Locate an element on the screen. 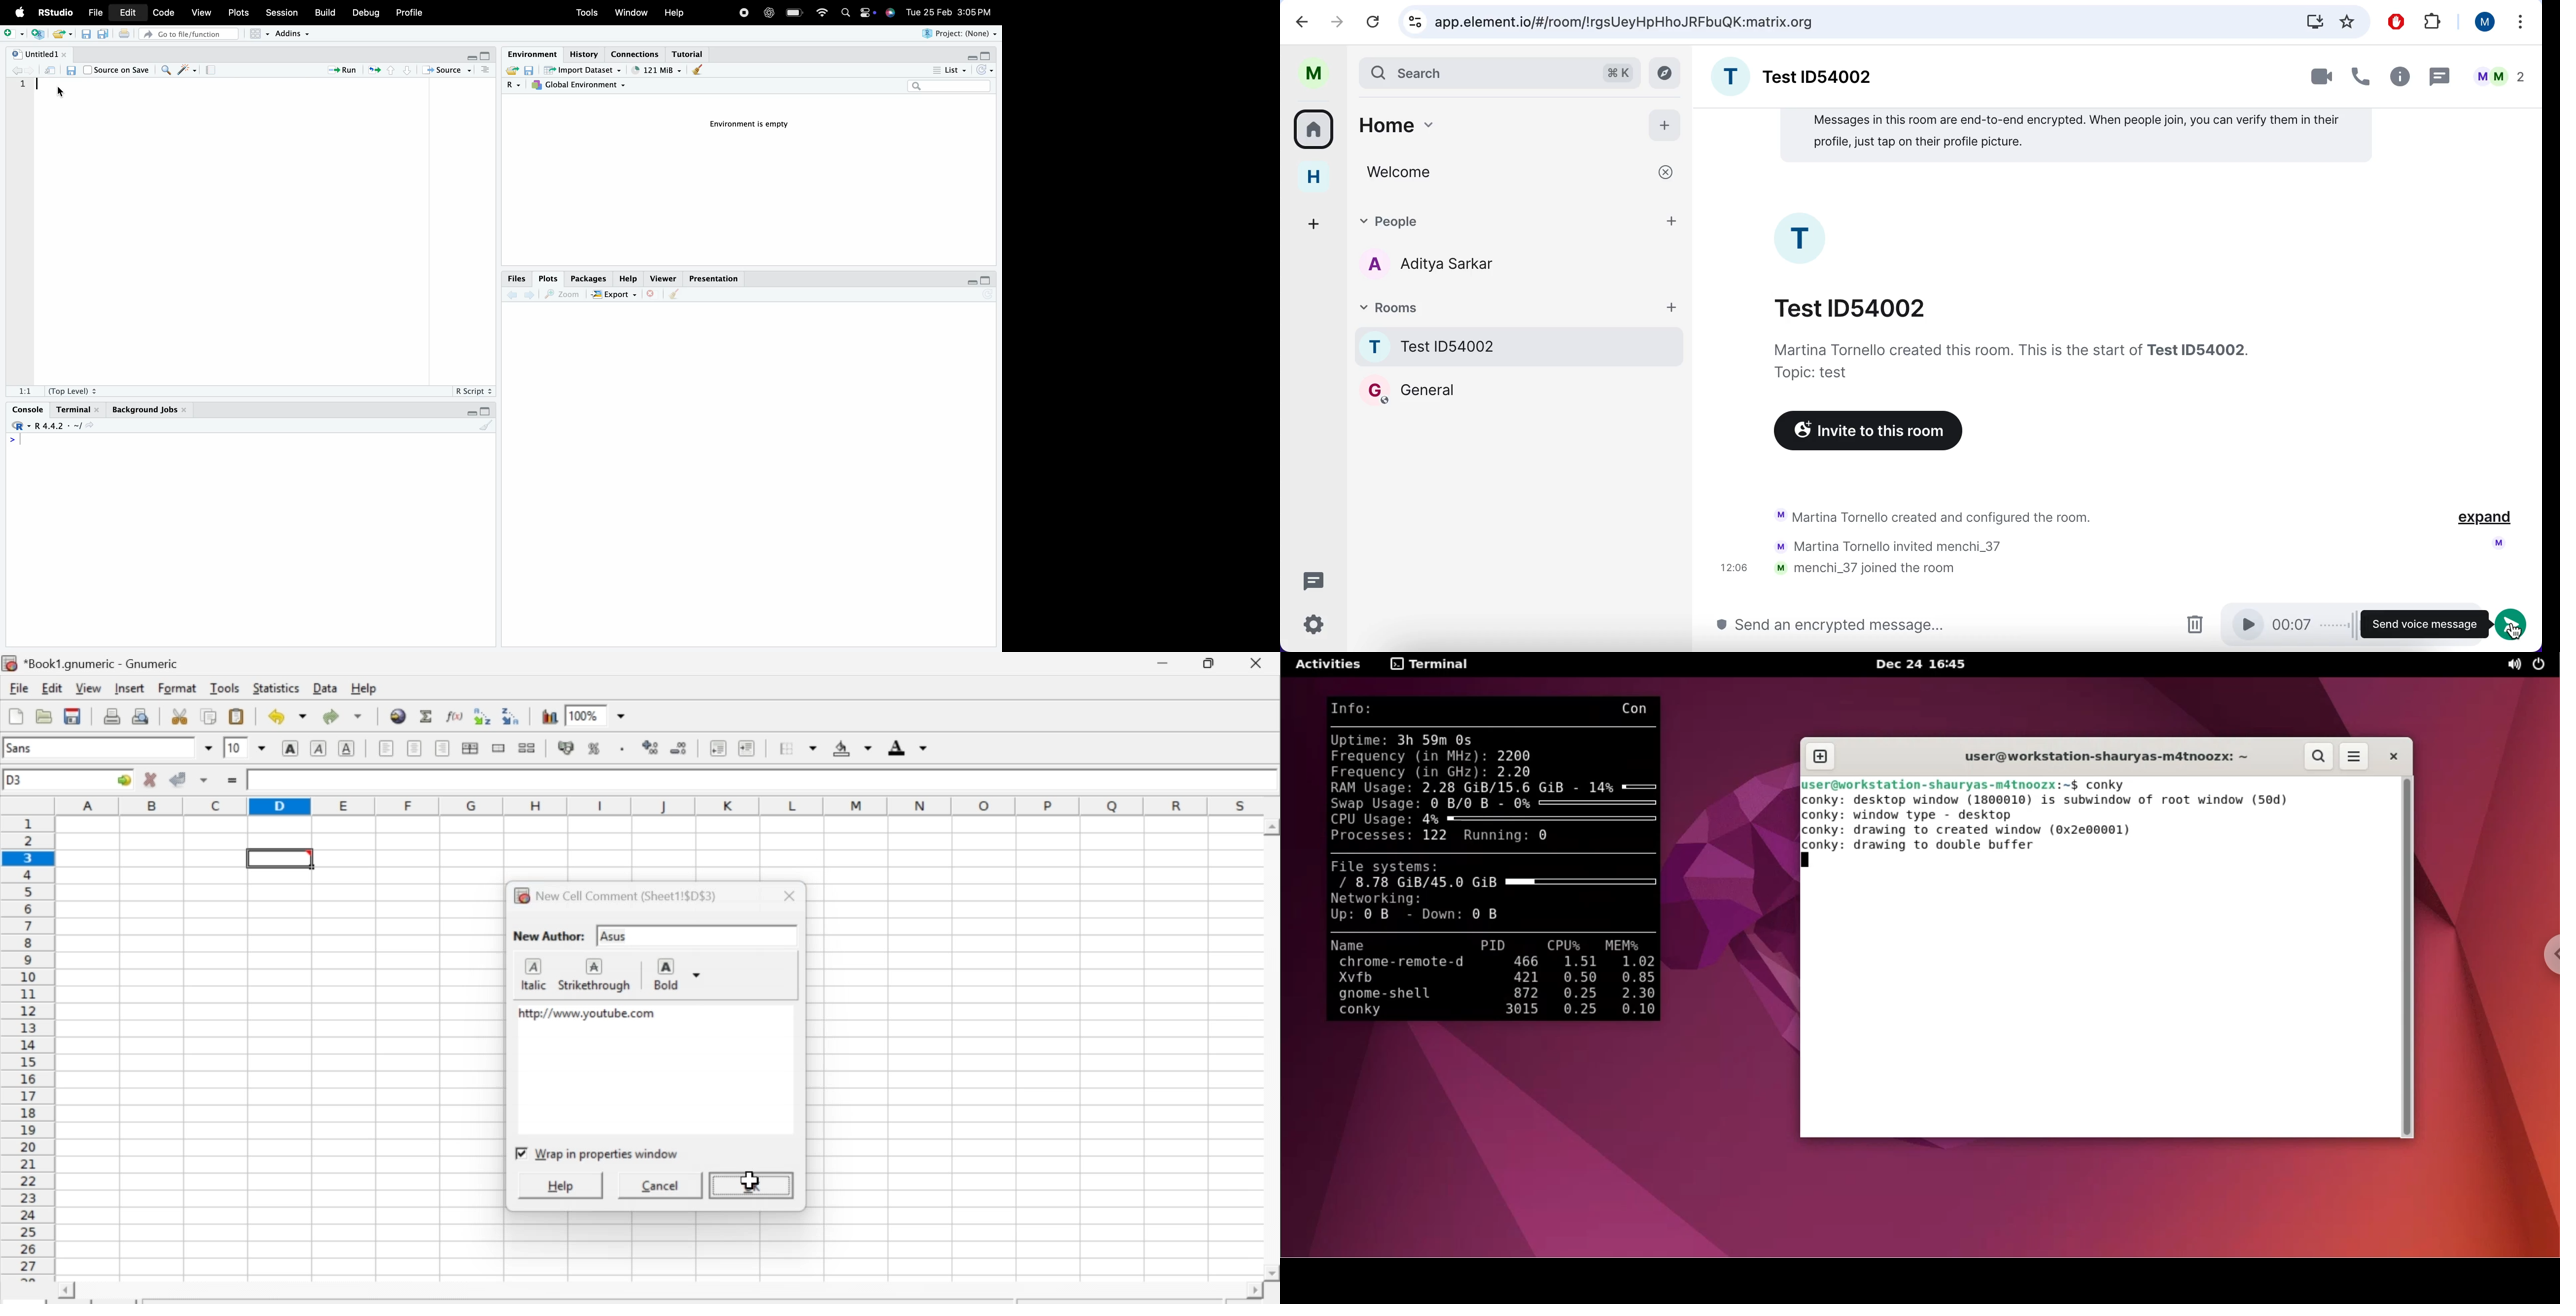 This screenshot has width=2576, height=1316. Close is located at coordinates (654, 294).